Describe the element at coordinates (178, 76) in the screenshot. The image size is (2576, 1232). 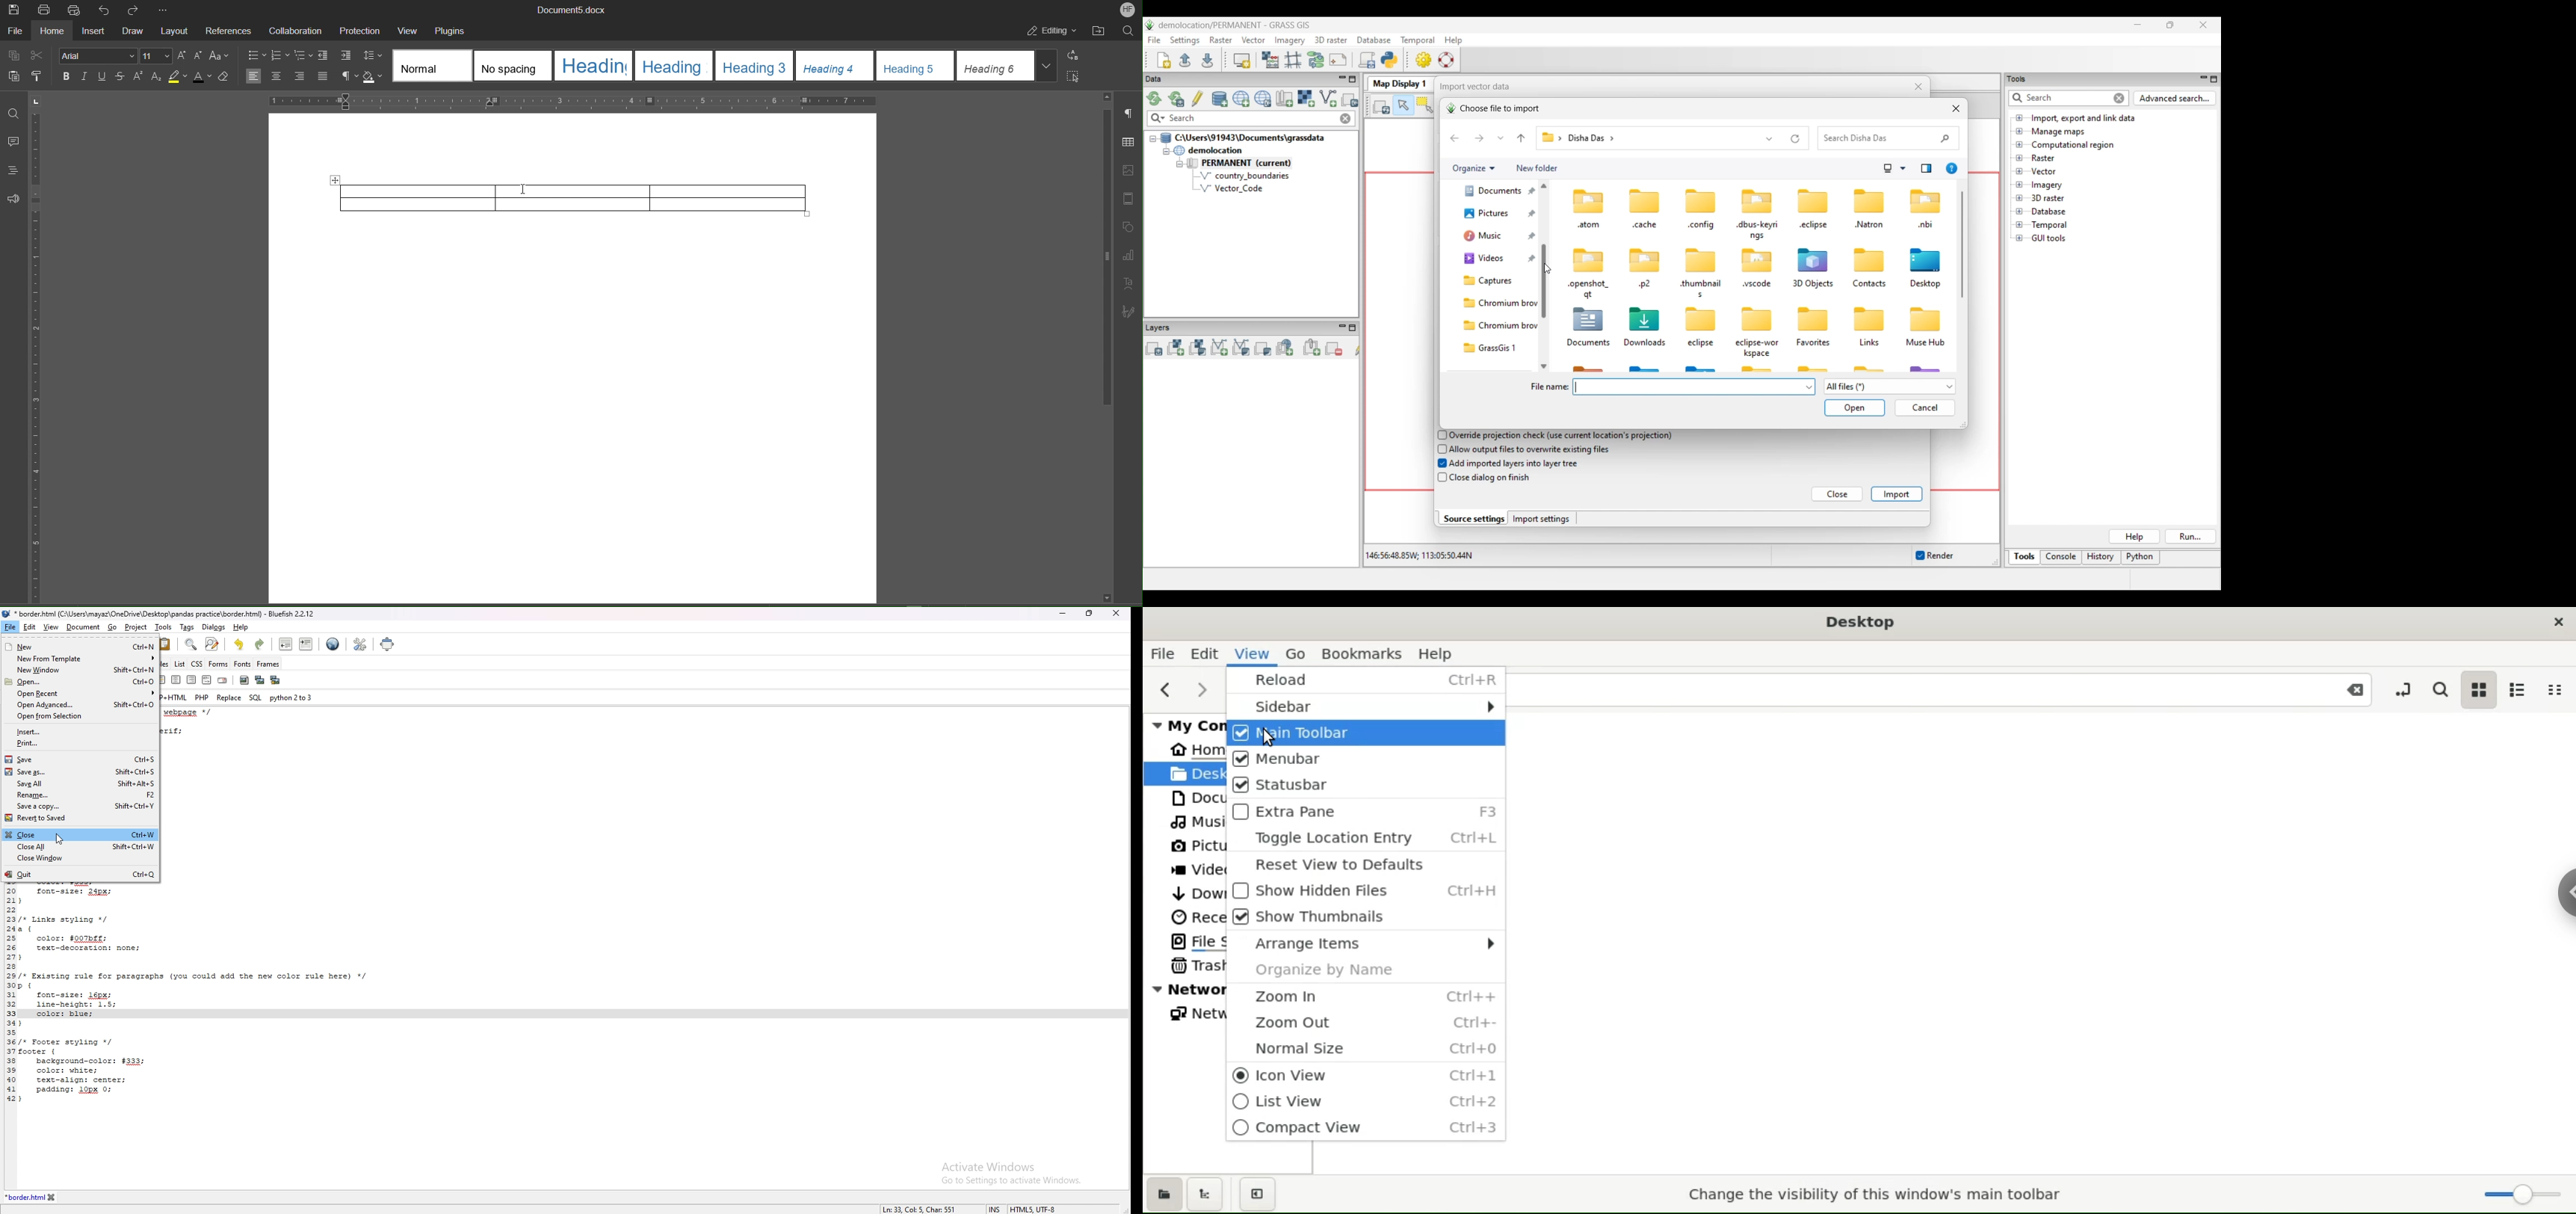
I see `Highlight` at that location.